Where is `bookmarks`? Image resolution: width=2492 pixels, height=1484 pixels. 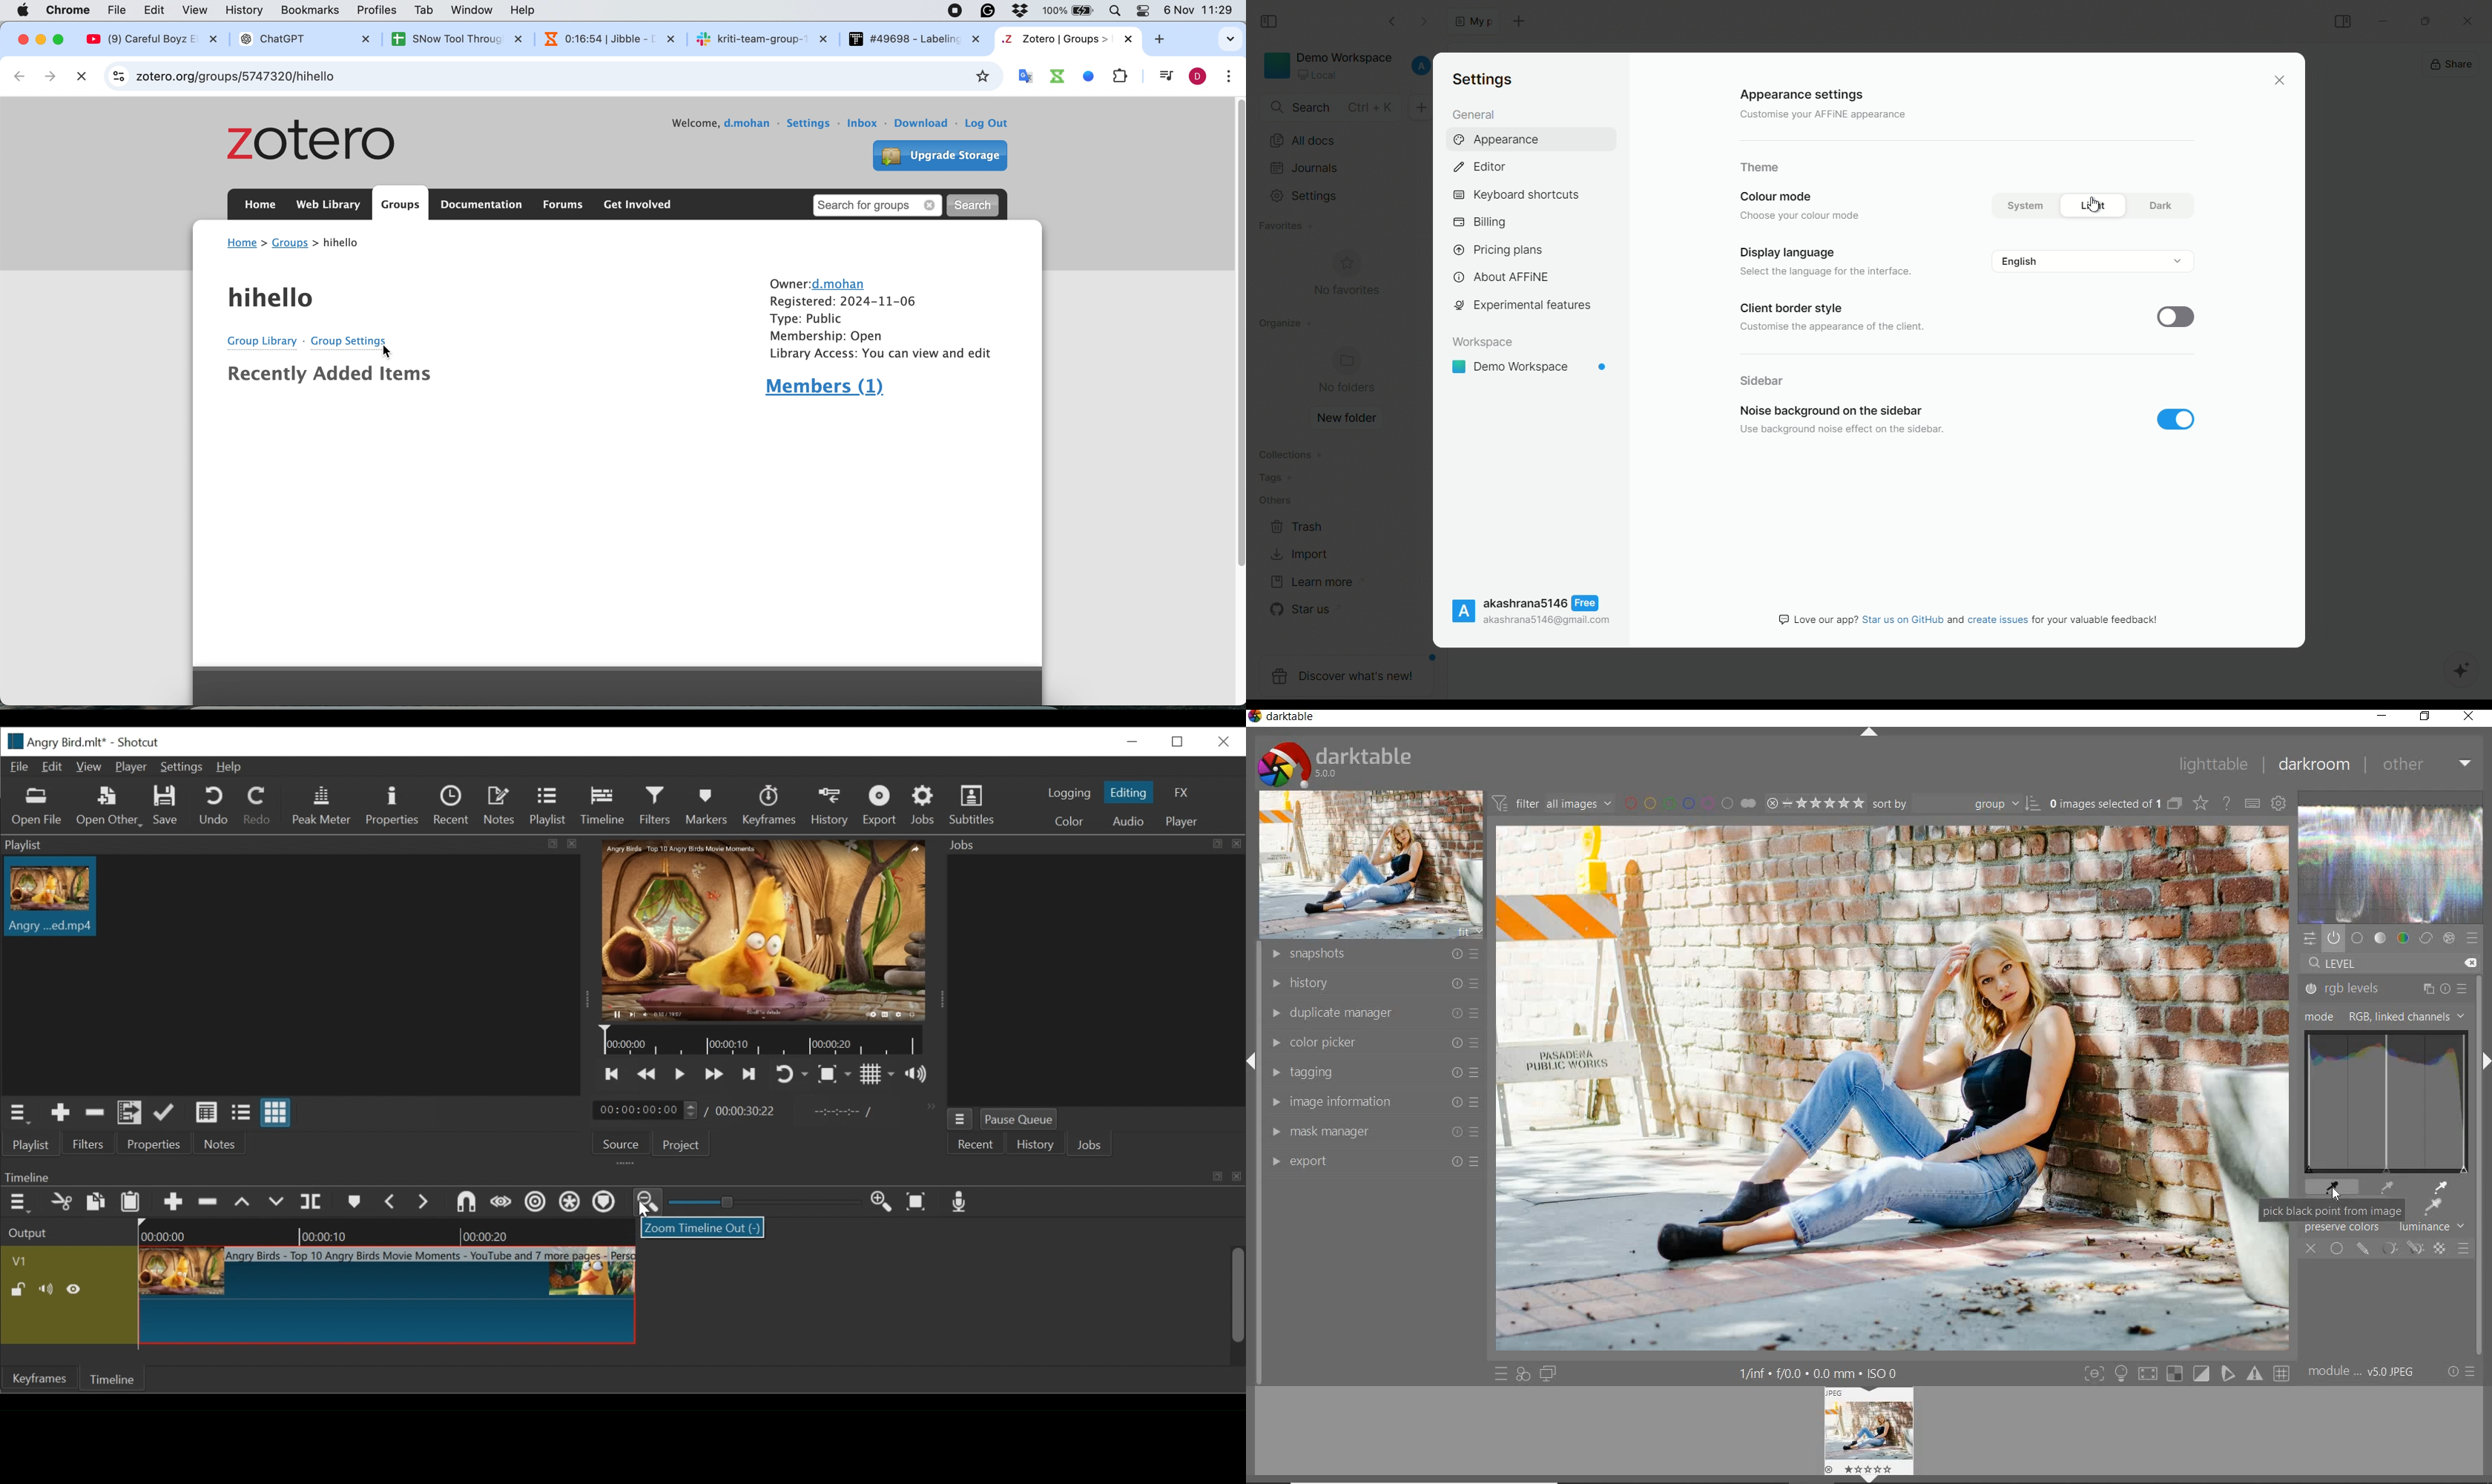
bookmarks is located at coordinates (311, 12).